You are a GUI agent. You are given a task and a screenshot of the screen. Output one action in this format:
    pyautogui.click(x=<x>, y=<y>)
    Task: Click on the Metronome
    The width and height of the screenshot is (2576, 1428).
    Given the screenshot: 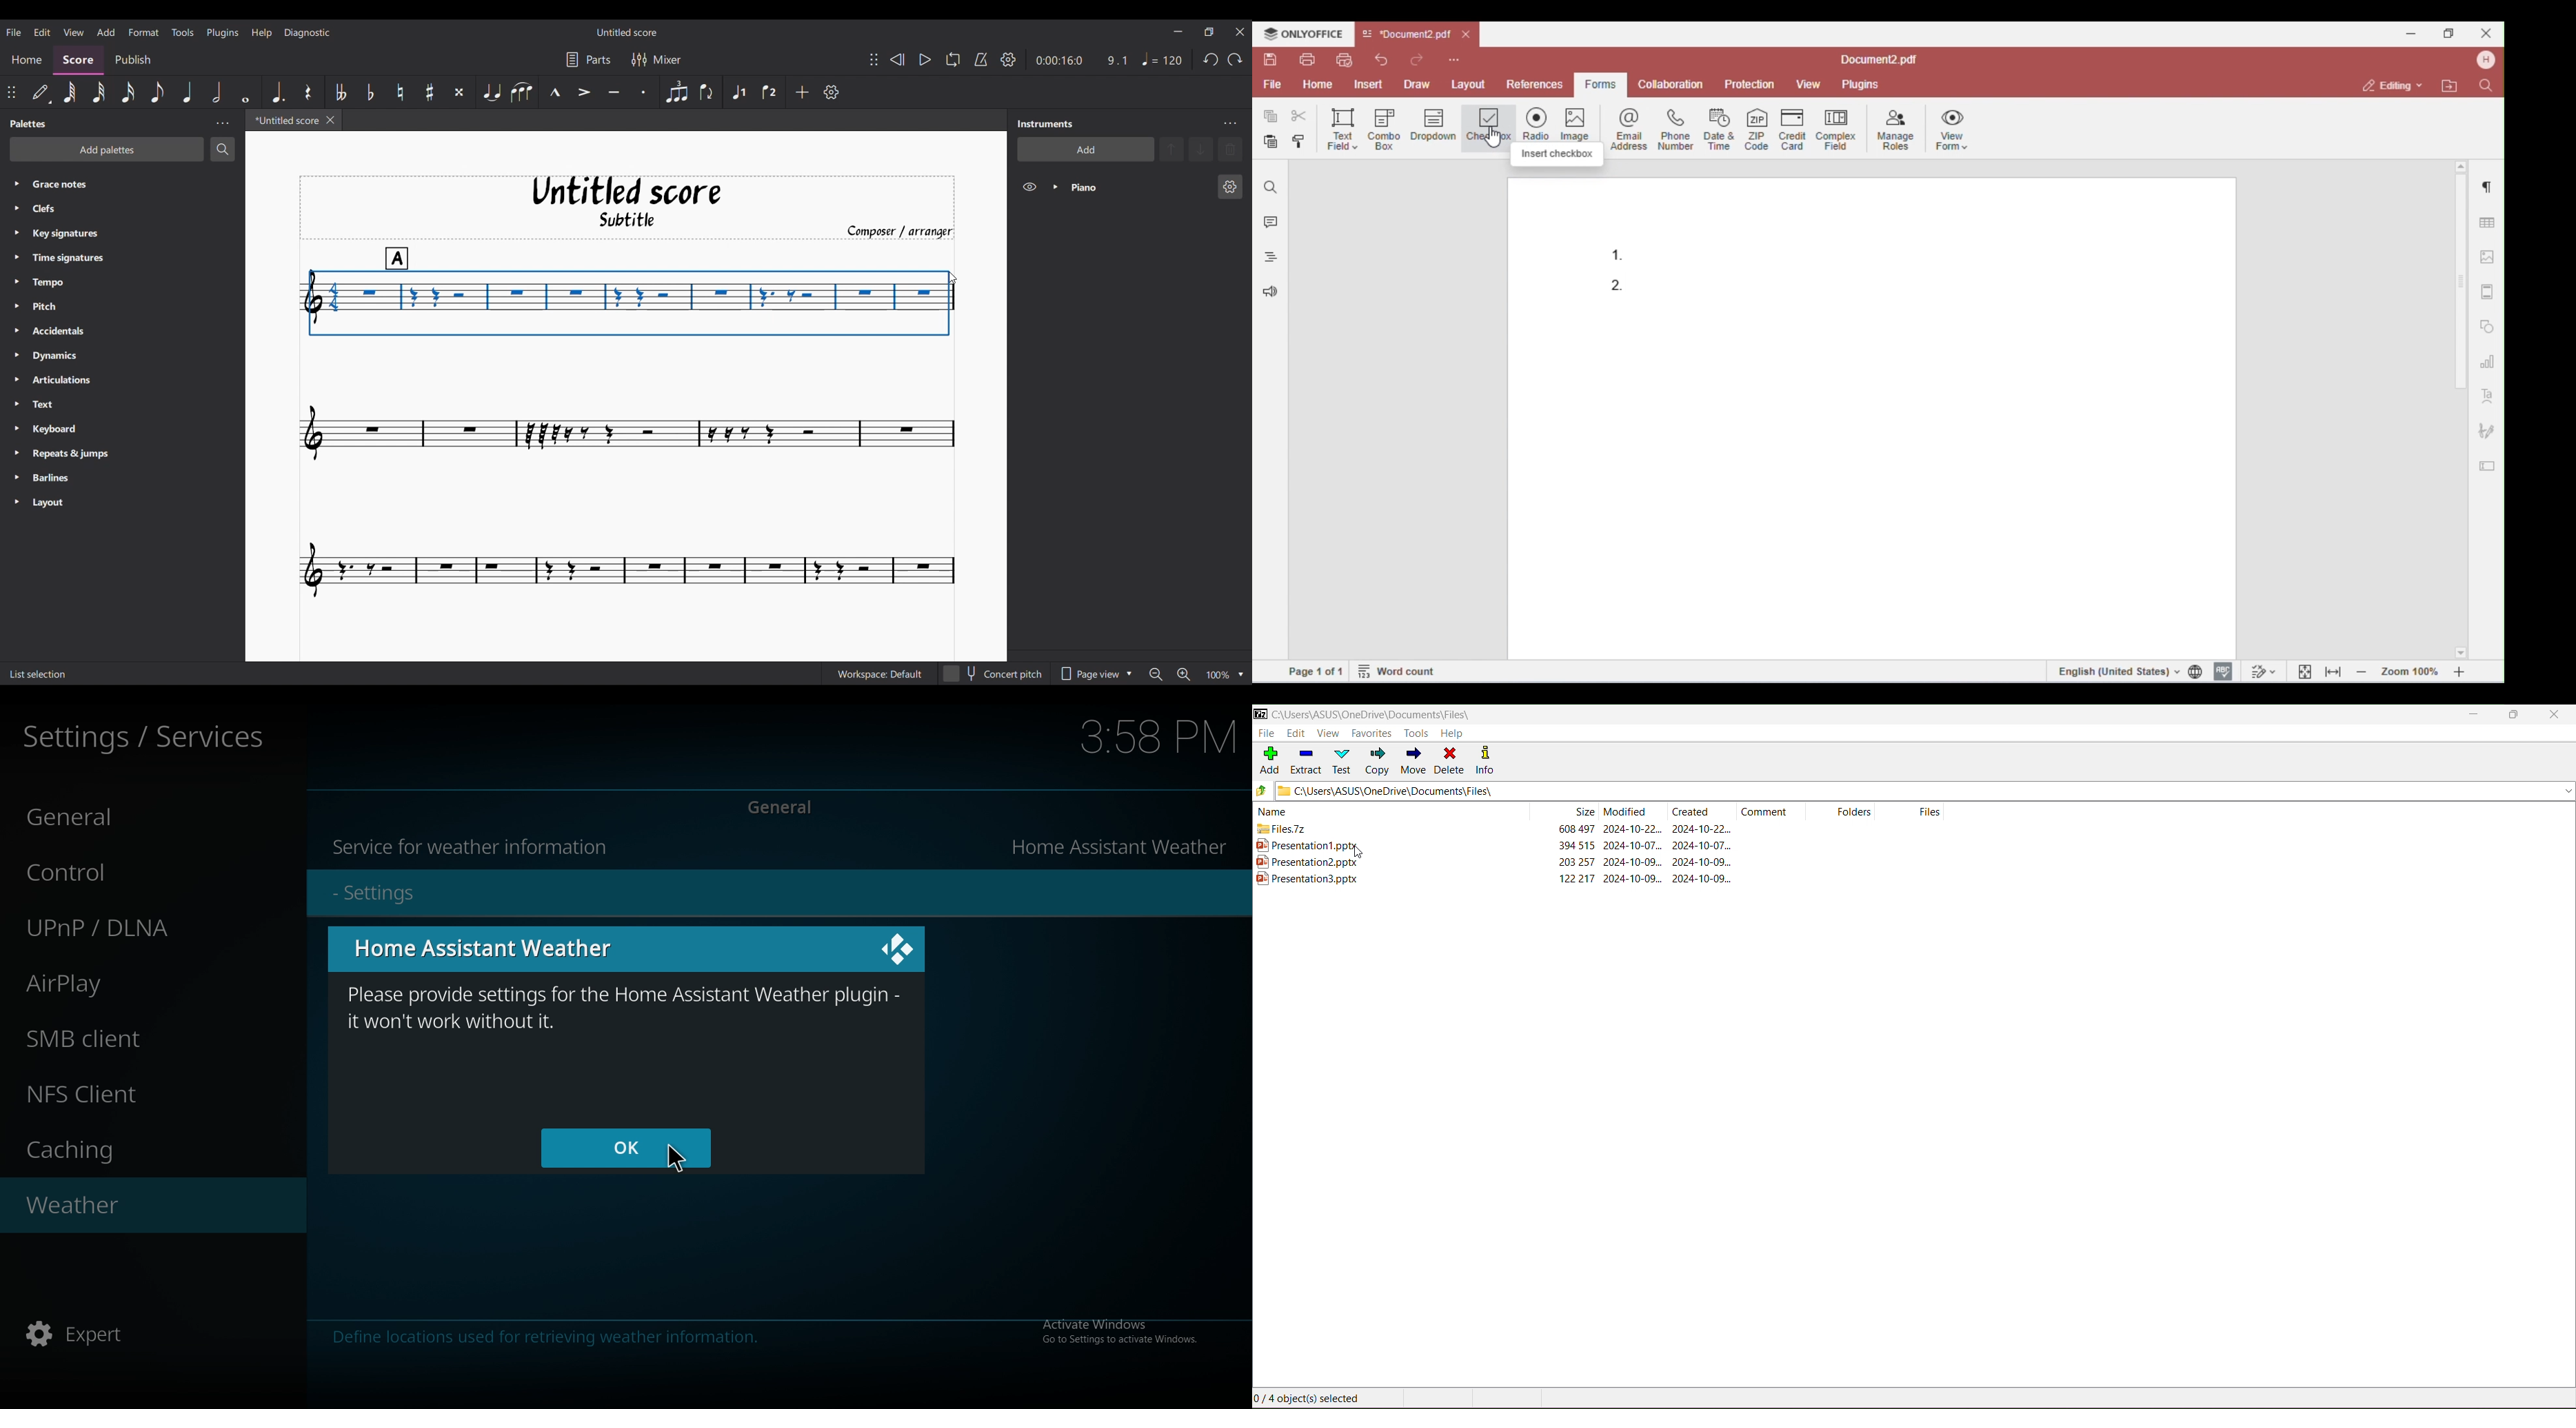 What is the action you would take?
    pyautogui.click(x=981, y=59)
    